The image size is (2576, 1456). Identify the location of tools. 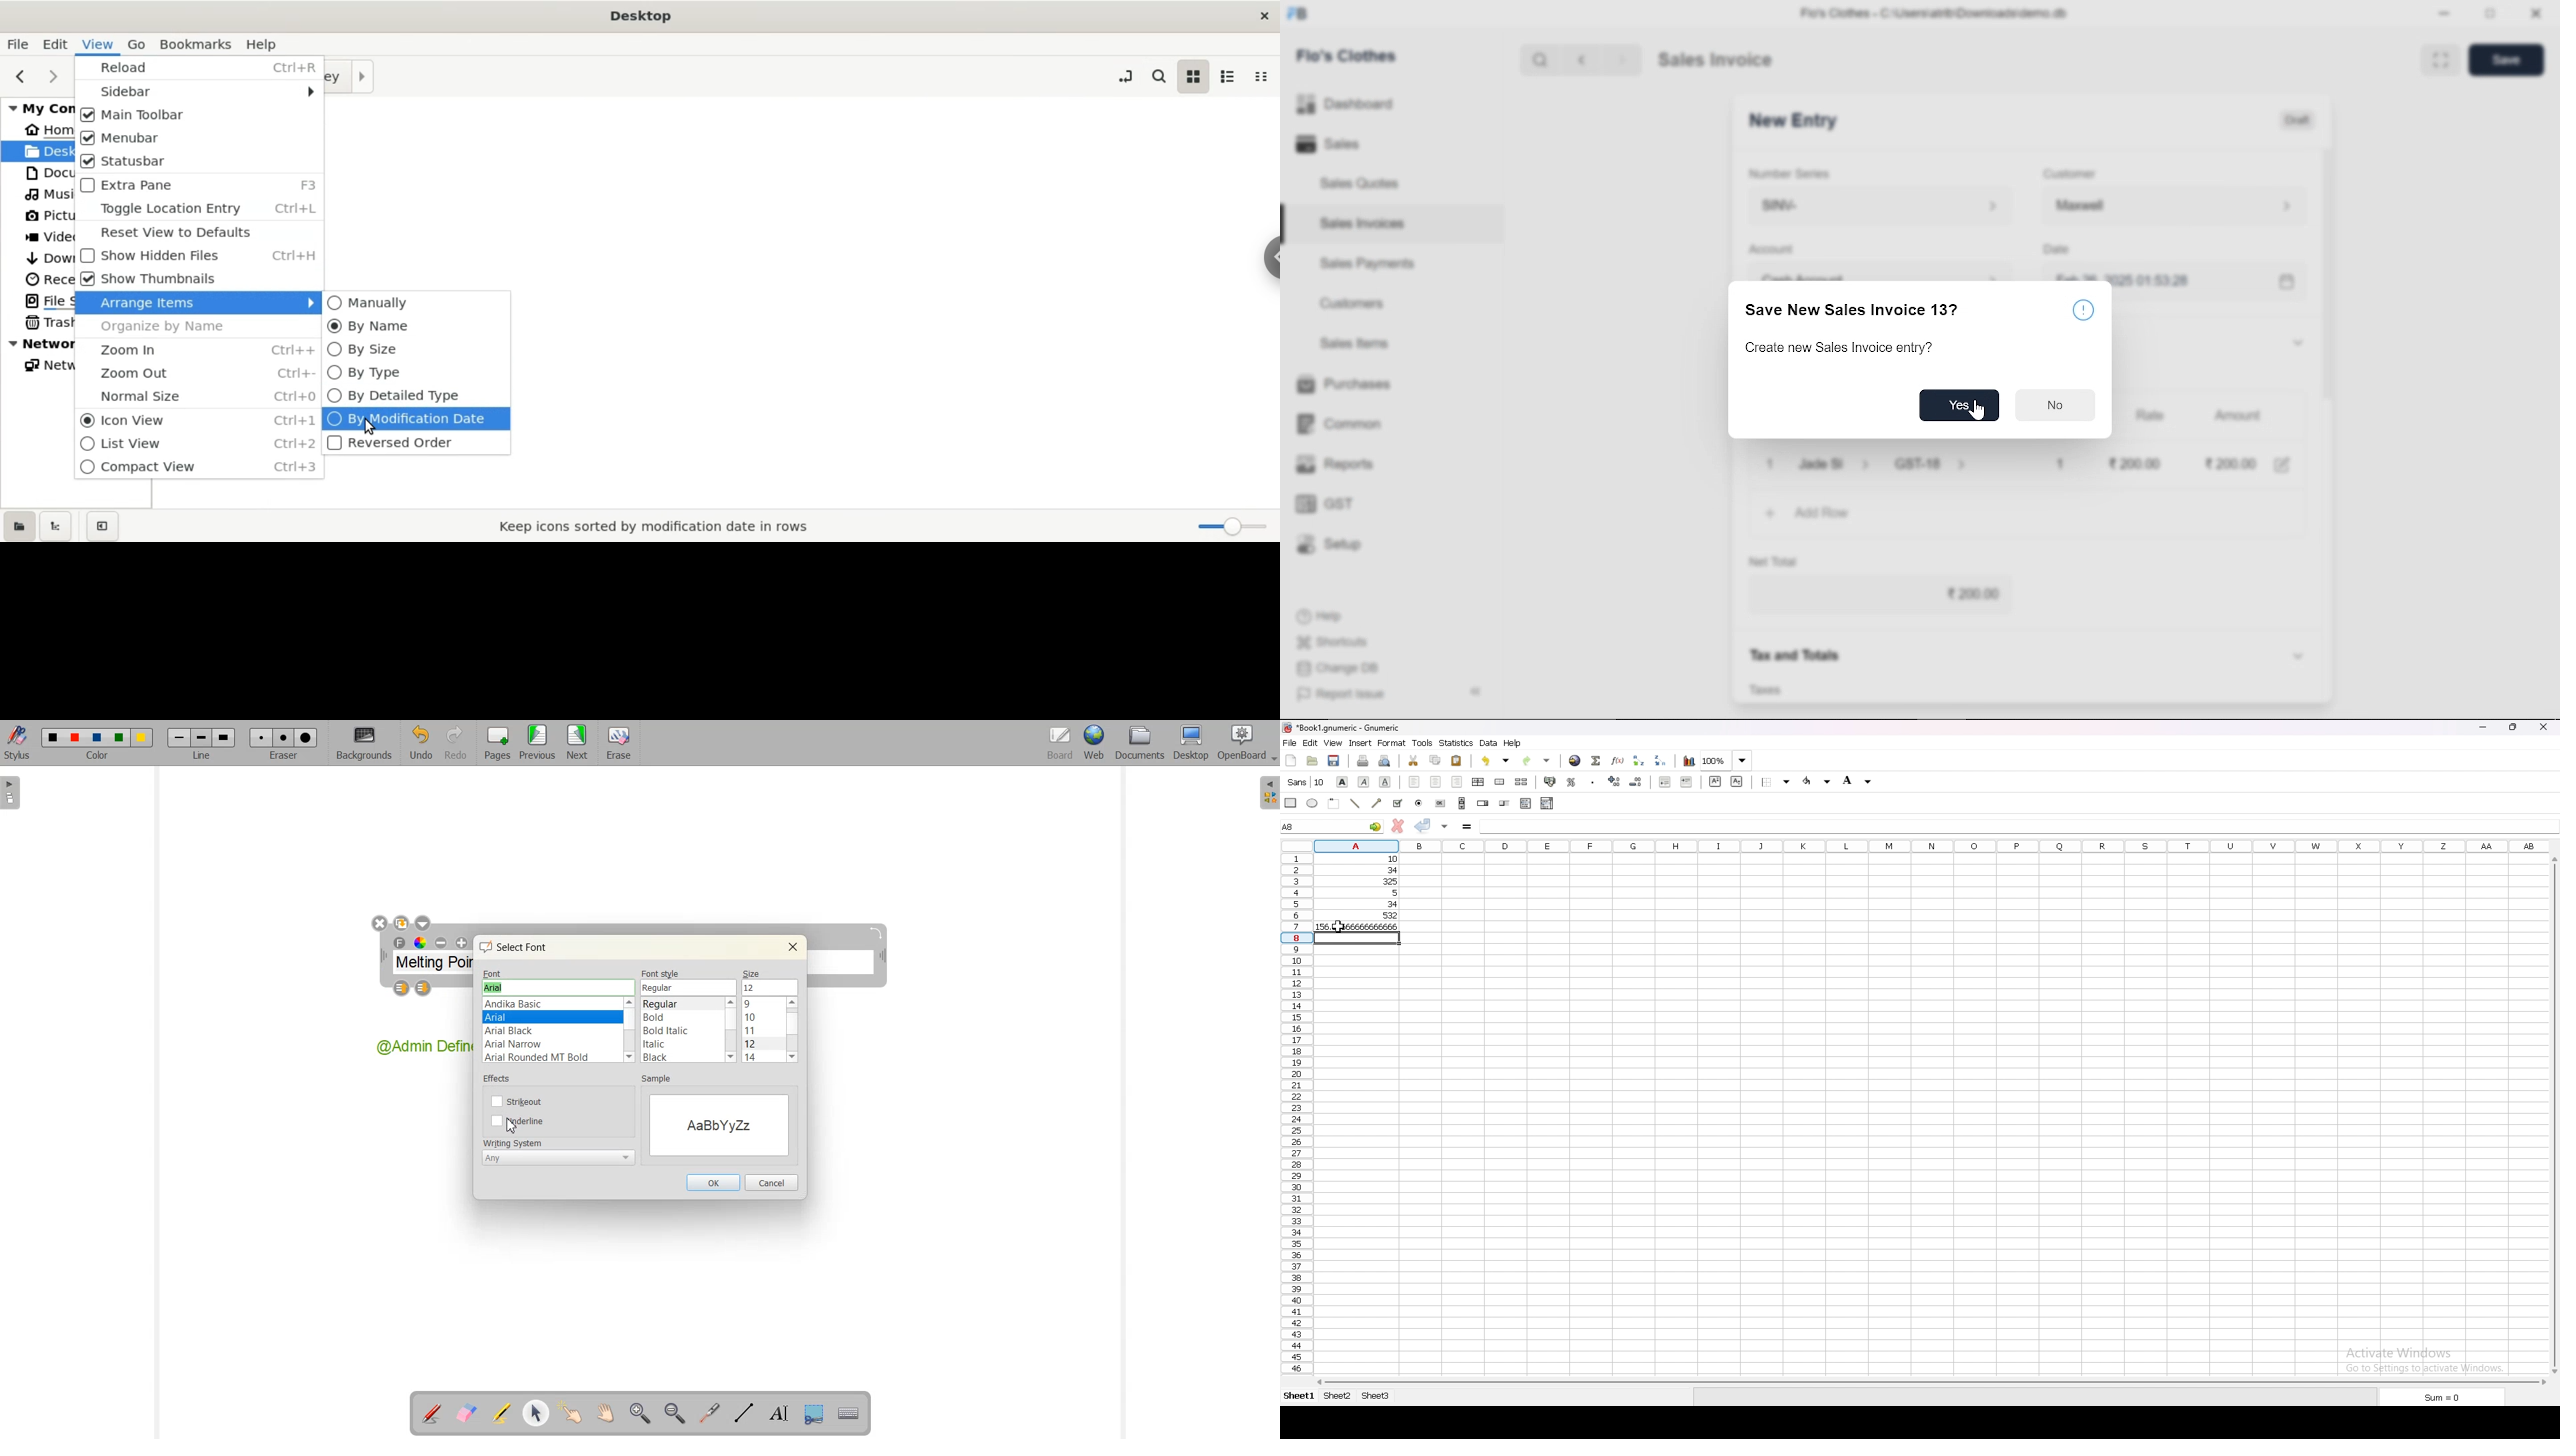
(1423, 743).